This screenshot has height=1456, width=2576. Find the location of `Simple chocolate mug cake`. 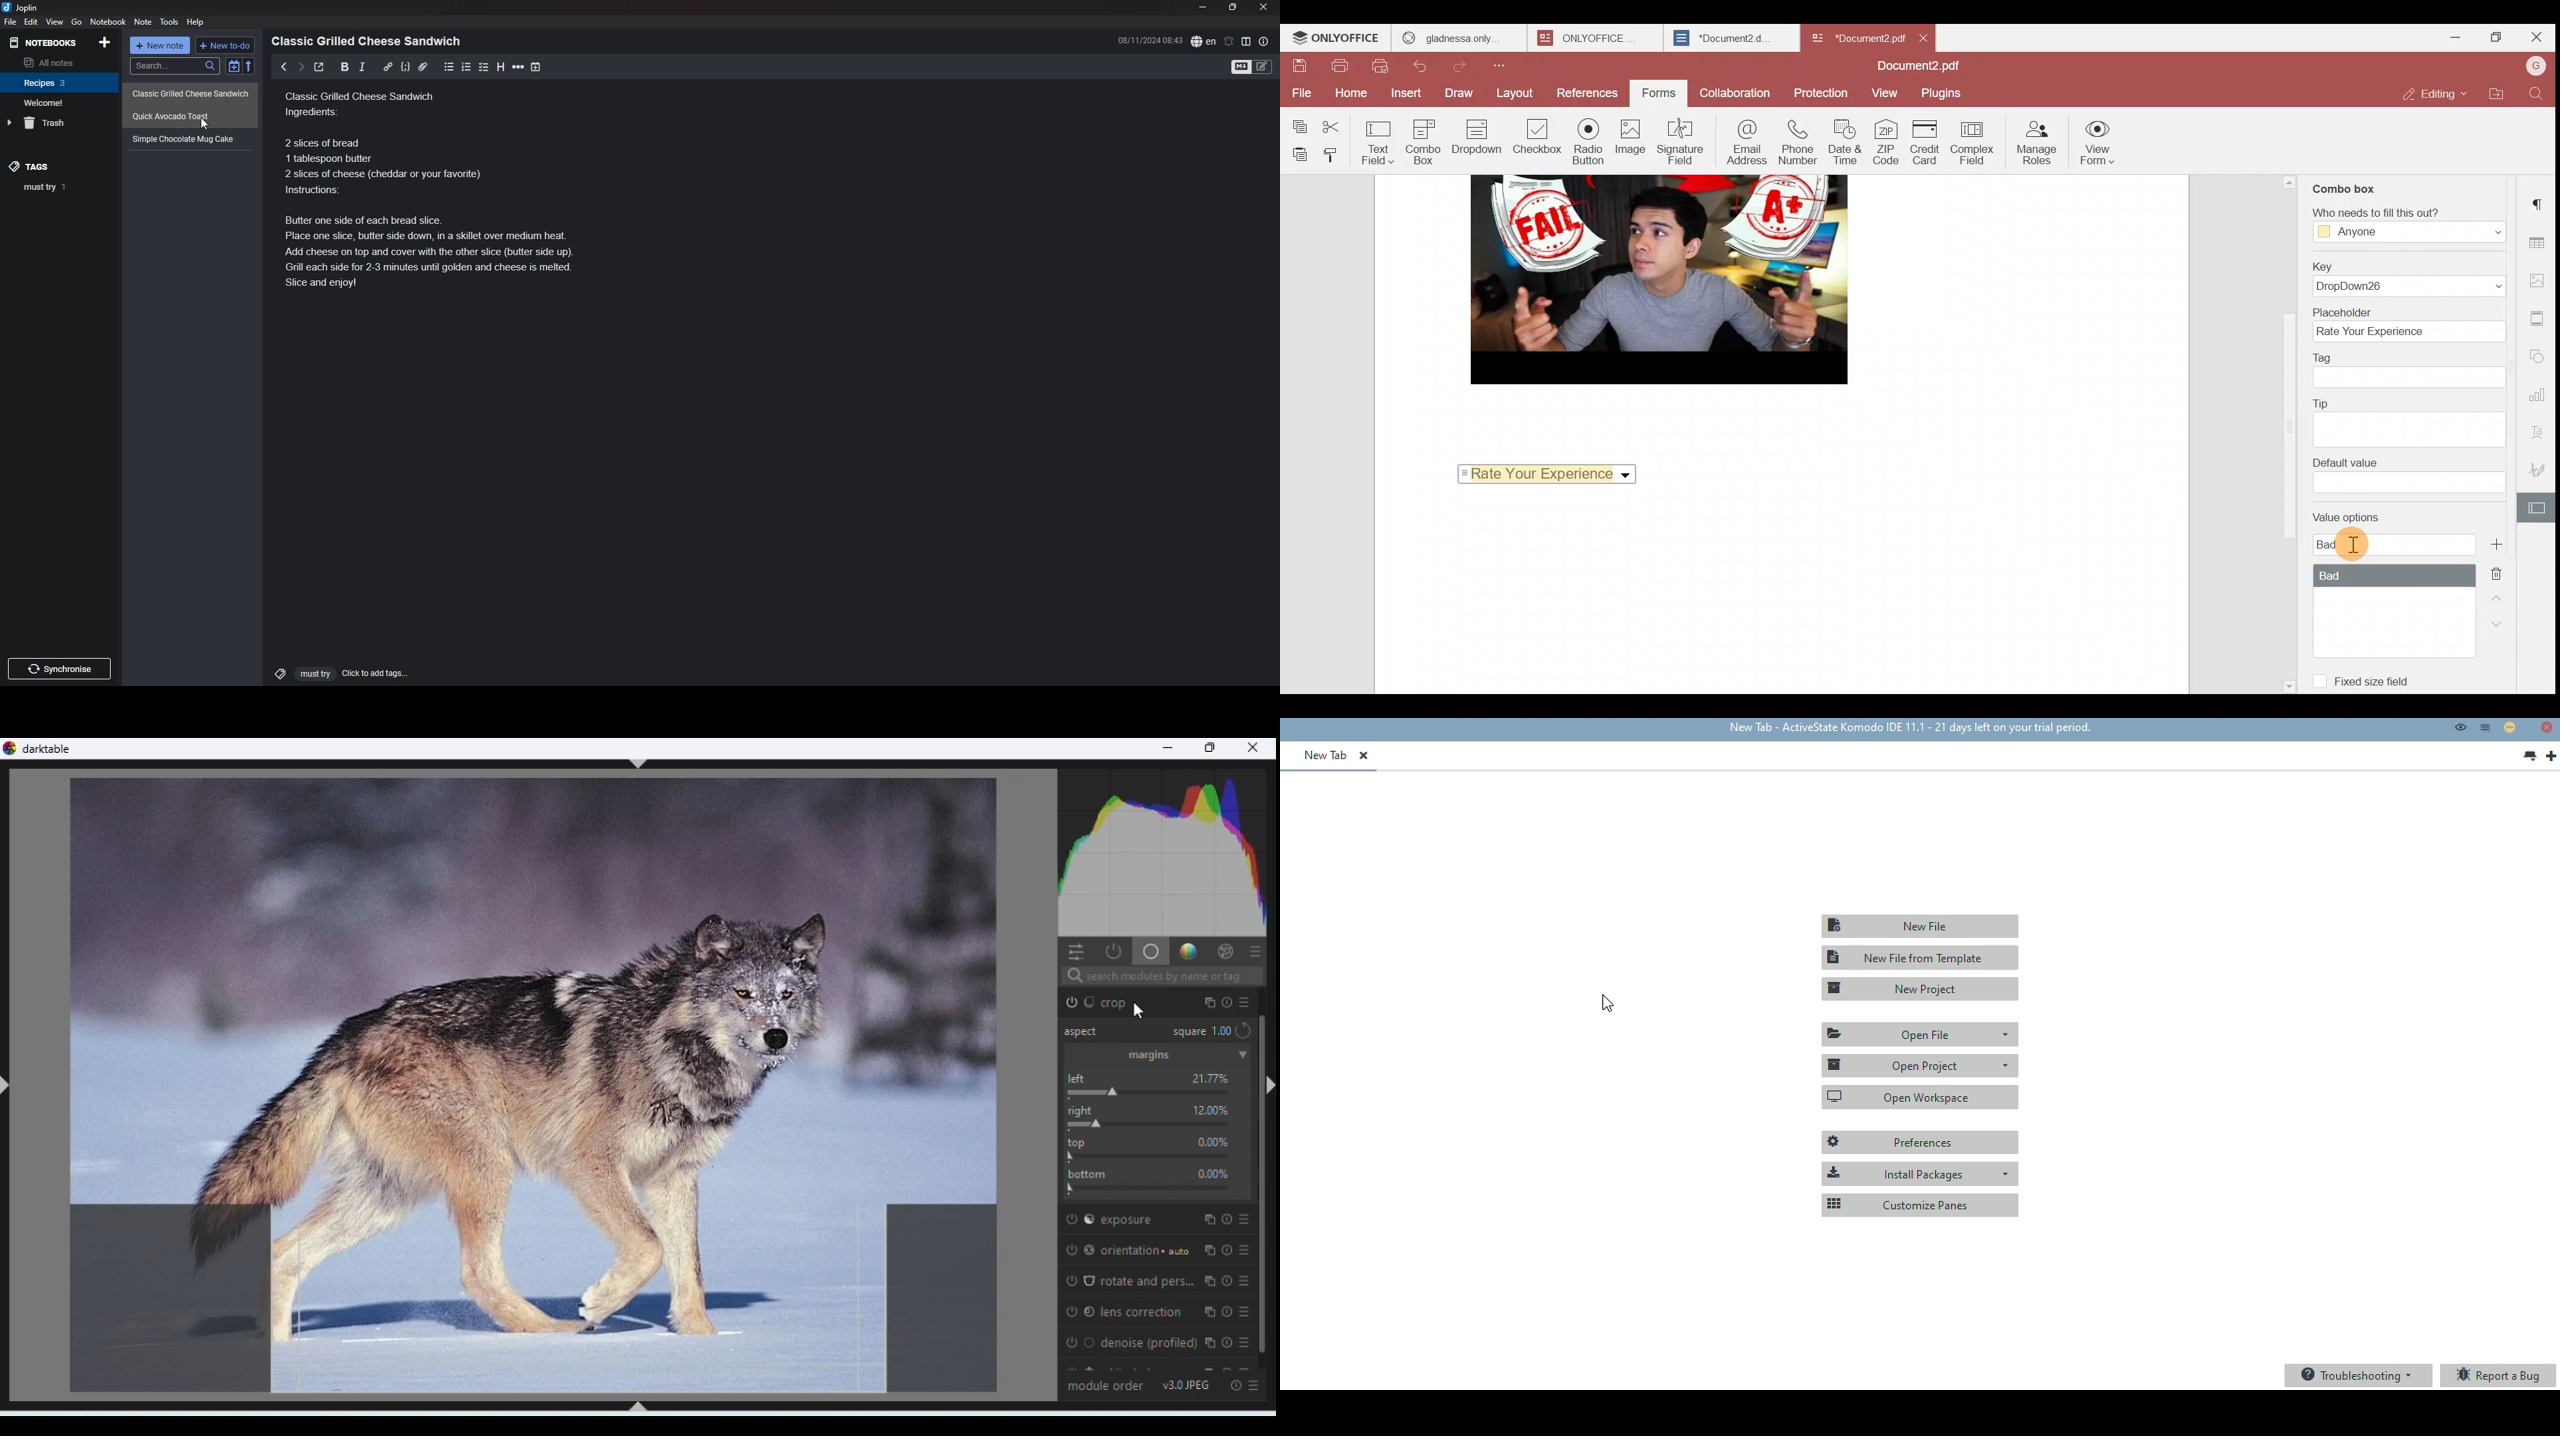

Simple chocolate mug cake is located at coordinates (186, 139).